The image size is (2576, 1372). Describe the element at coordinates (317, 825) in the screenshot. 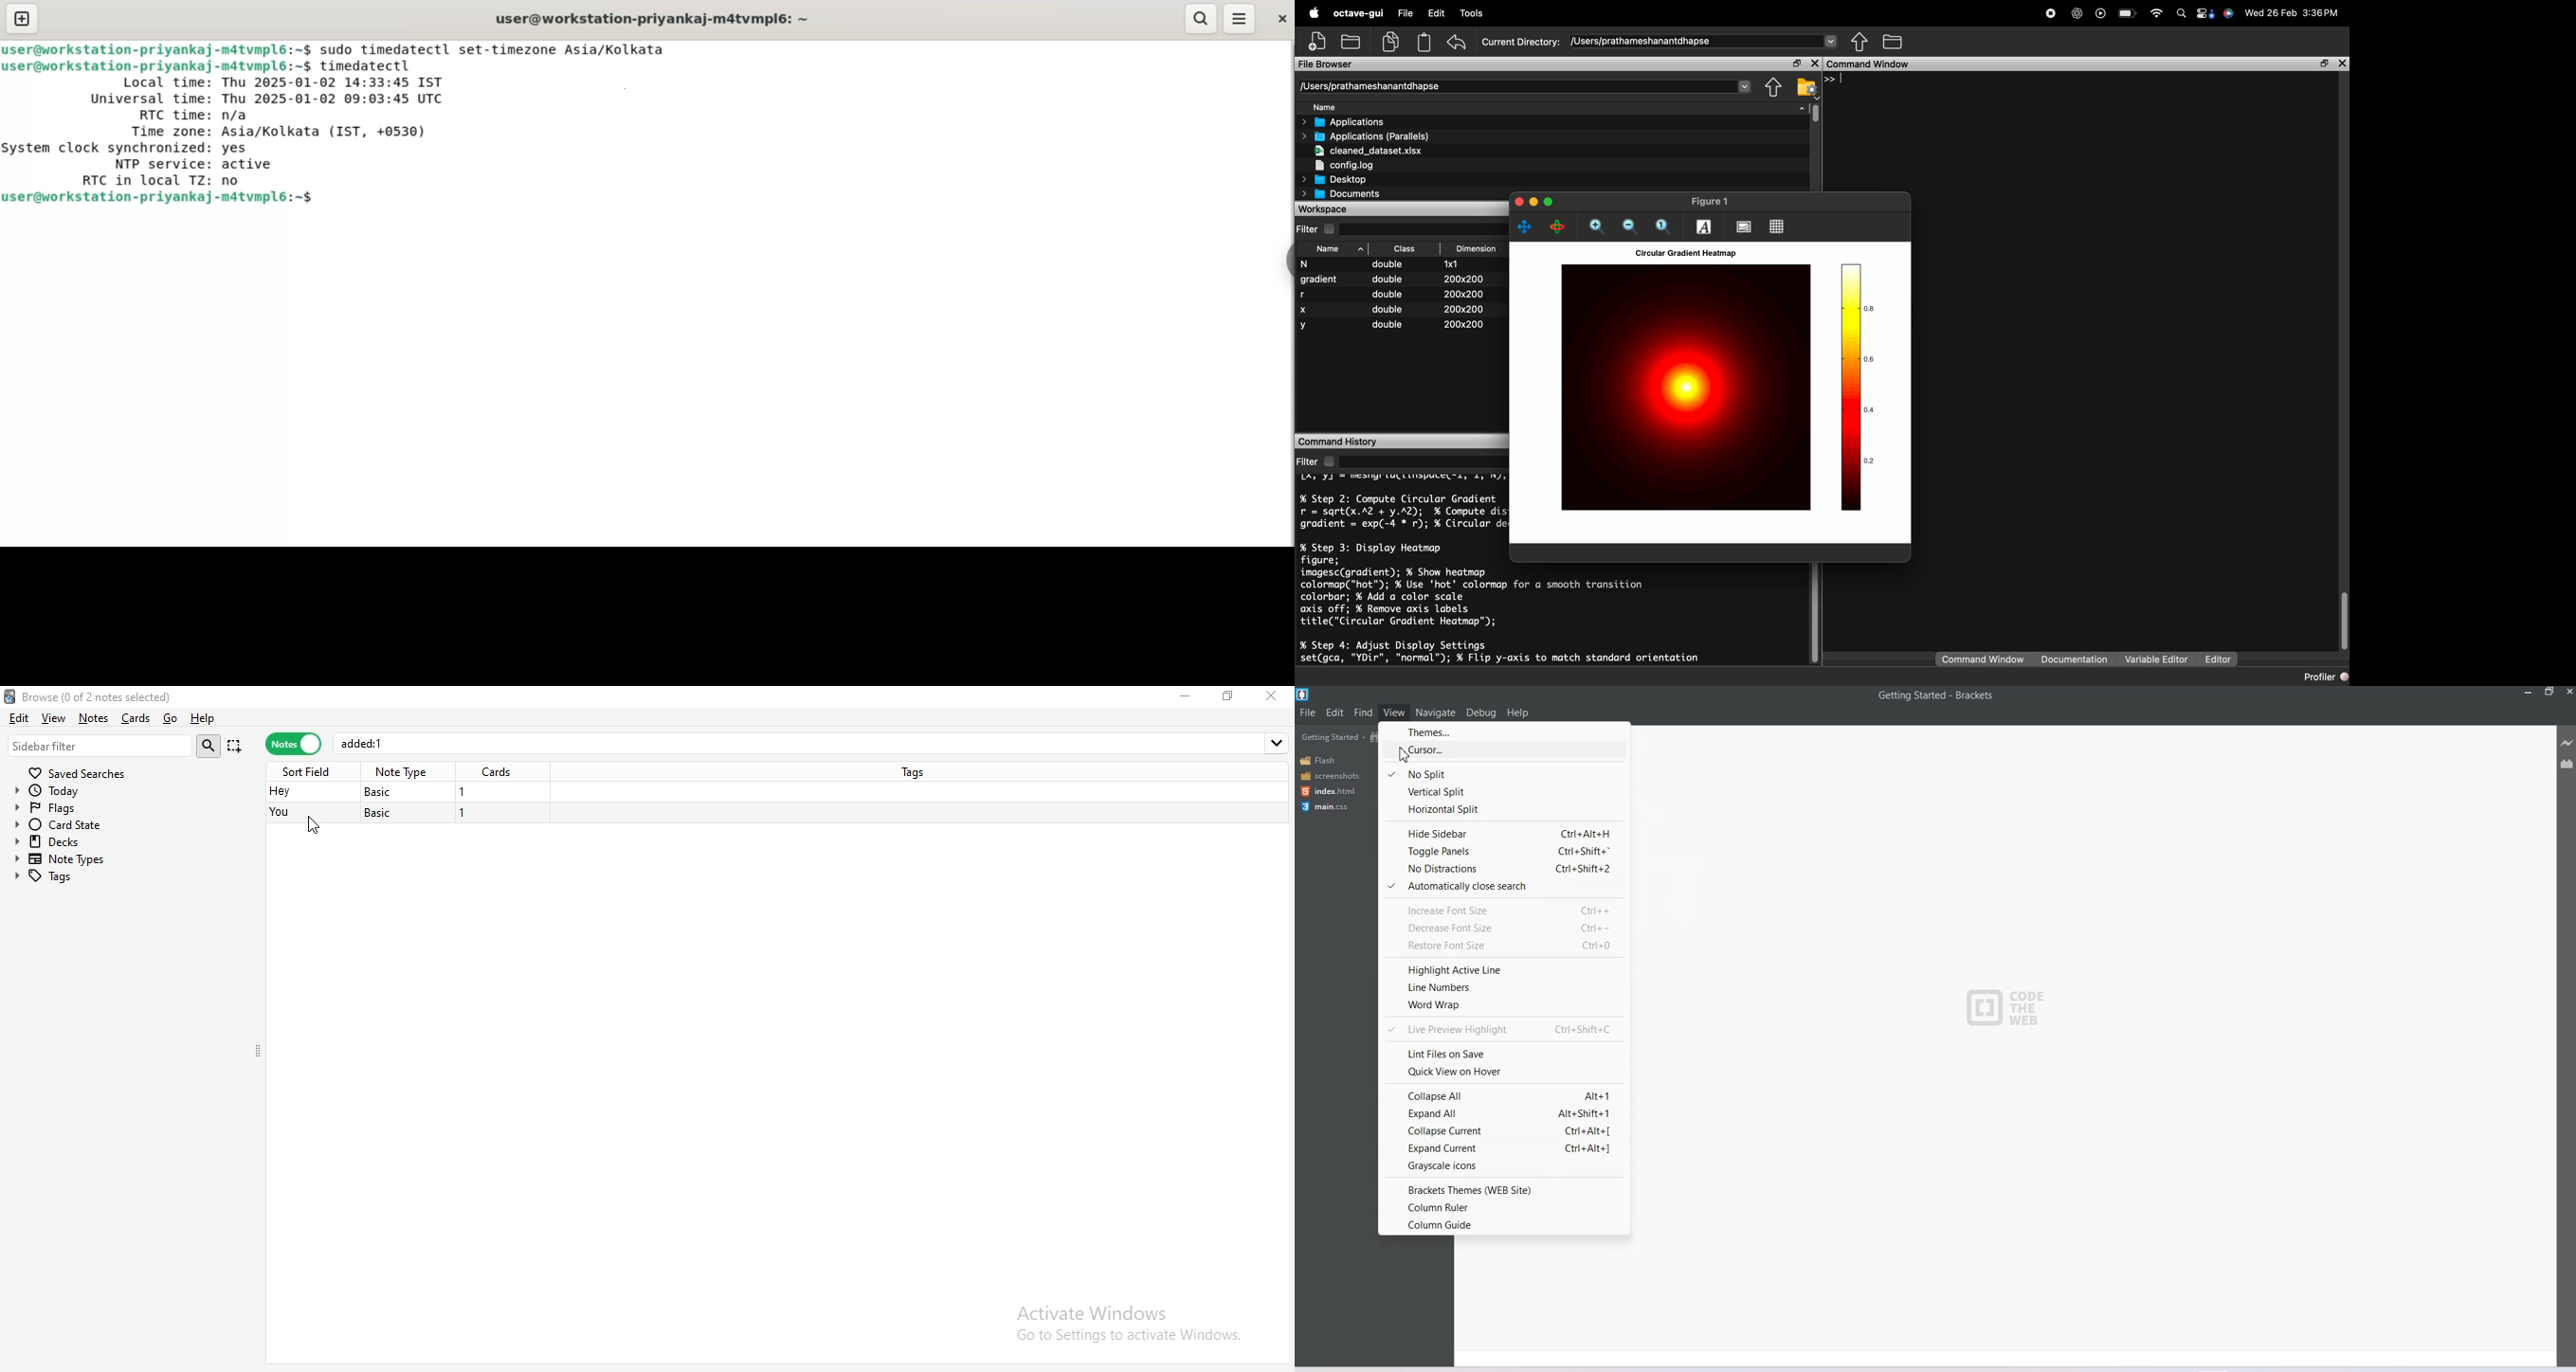

I see `cursor` at that location.